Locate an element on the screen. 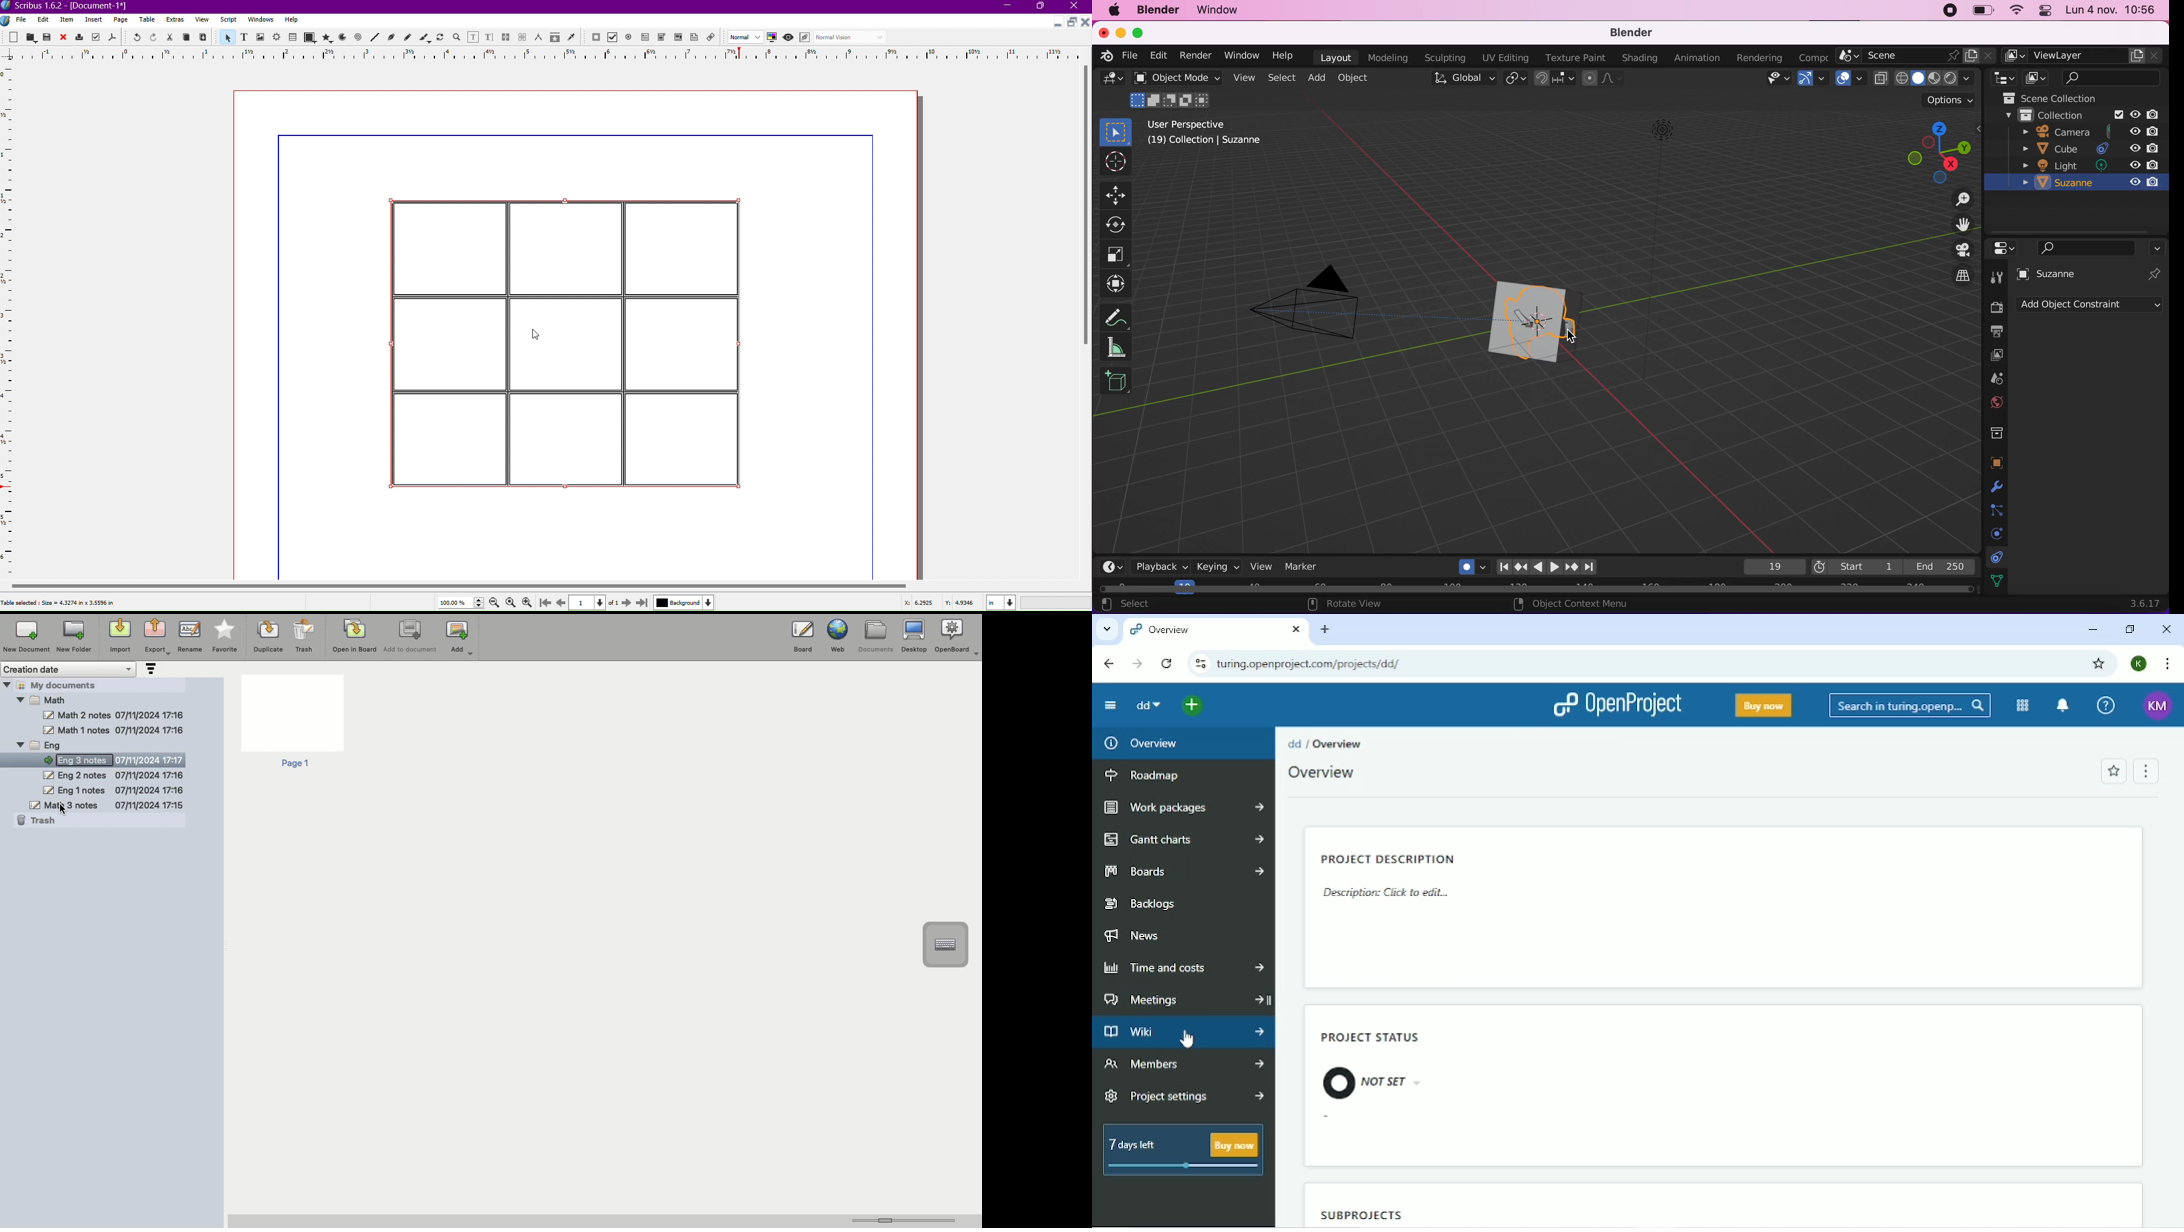 This screenshot has height=1232, width=2184. Item is located at coordinates (68, 20).